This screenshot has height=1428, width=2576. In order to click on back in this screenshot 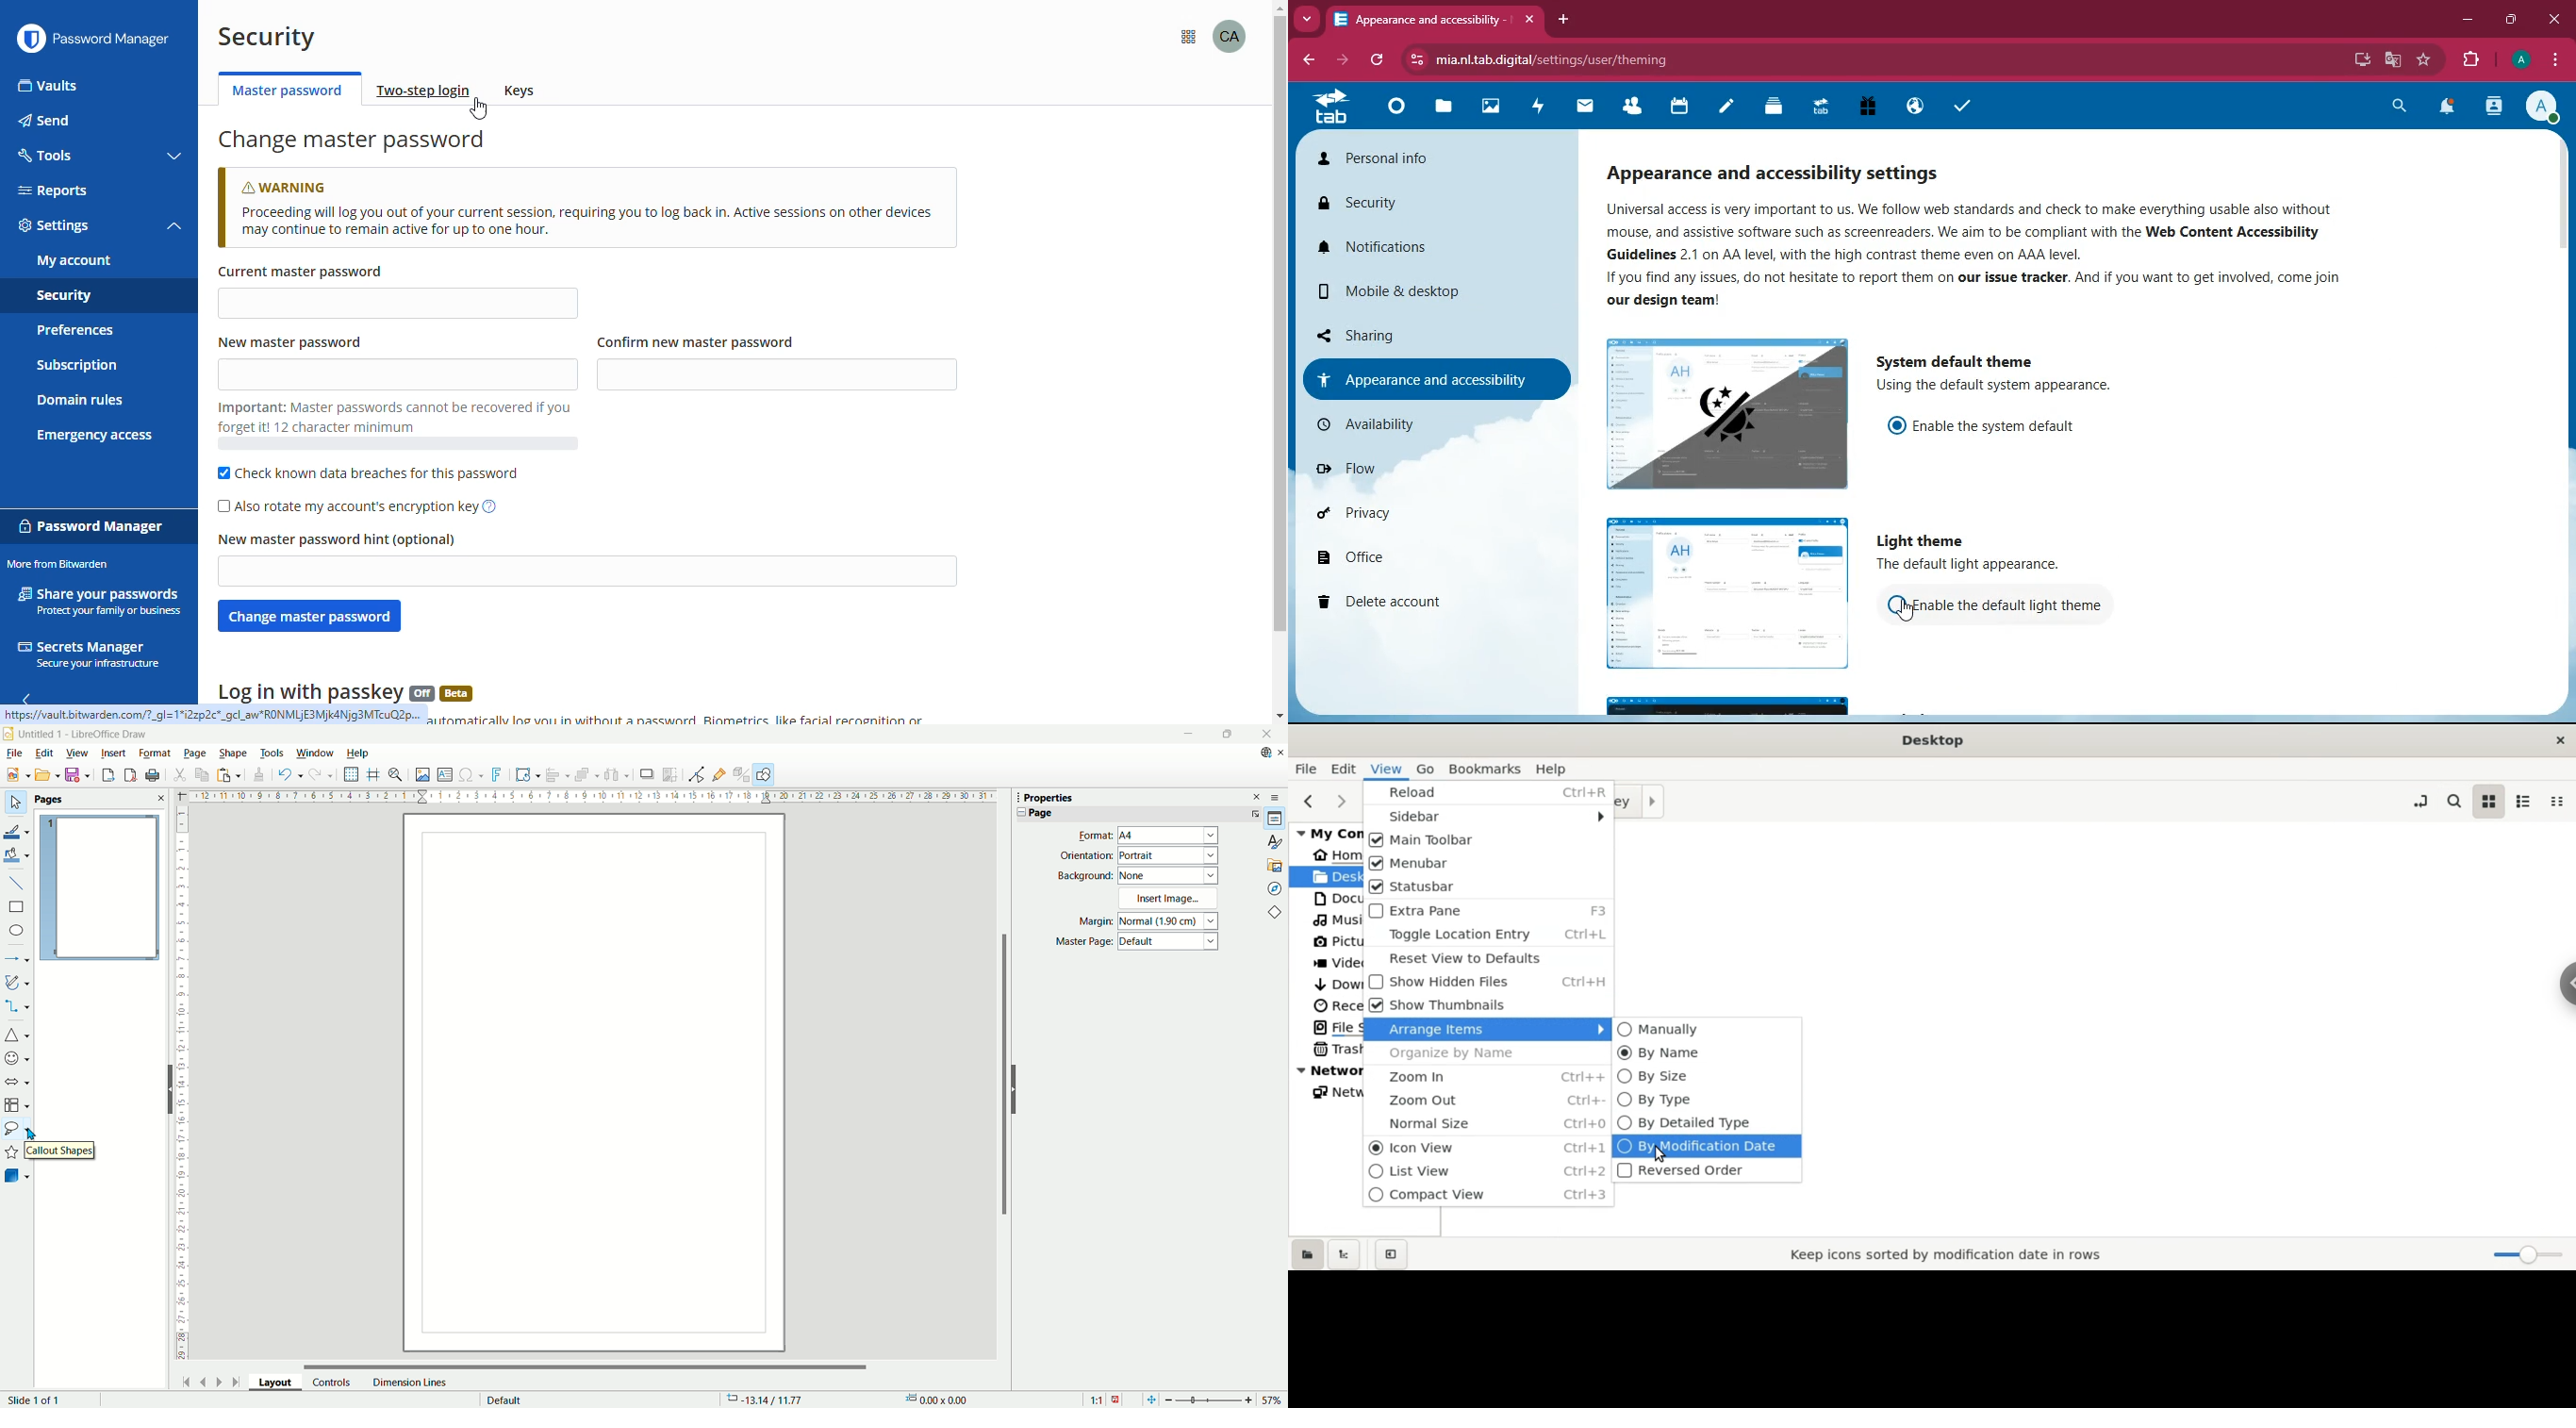, I will do `click(1311, 60)`.